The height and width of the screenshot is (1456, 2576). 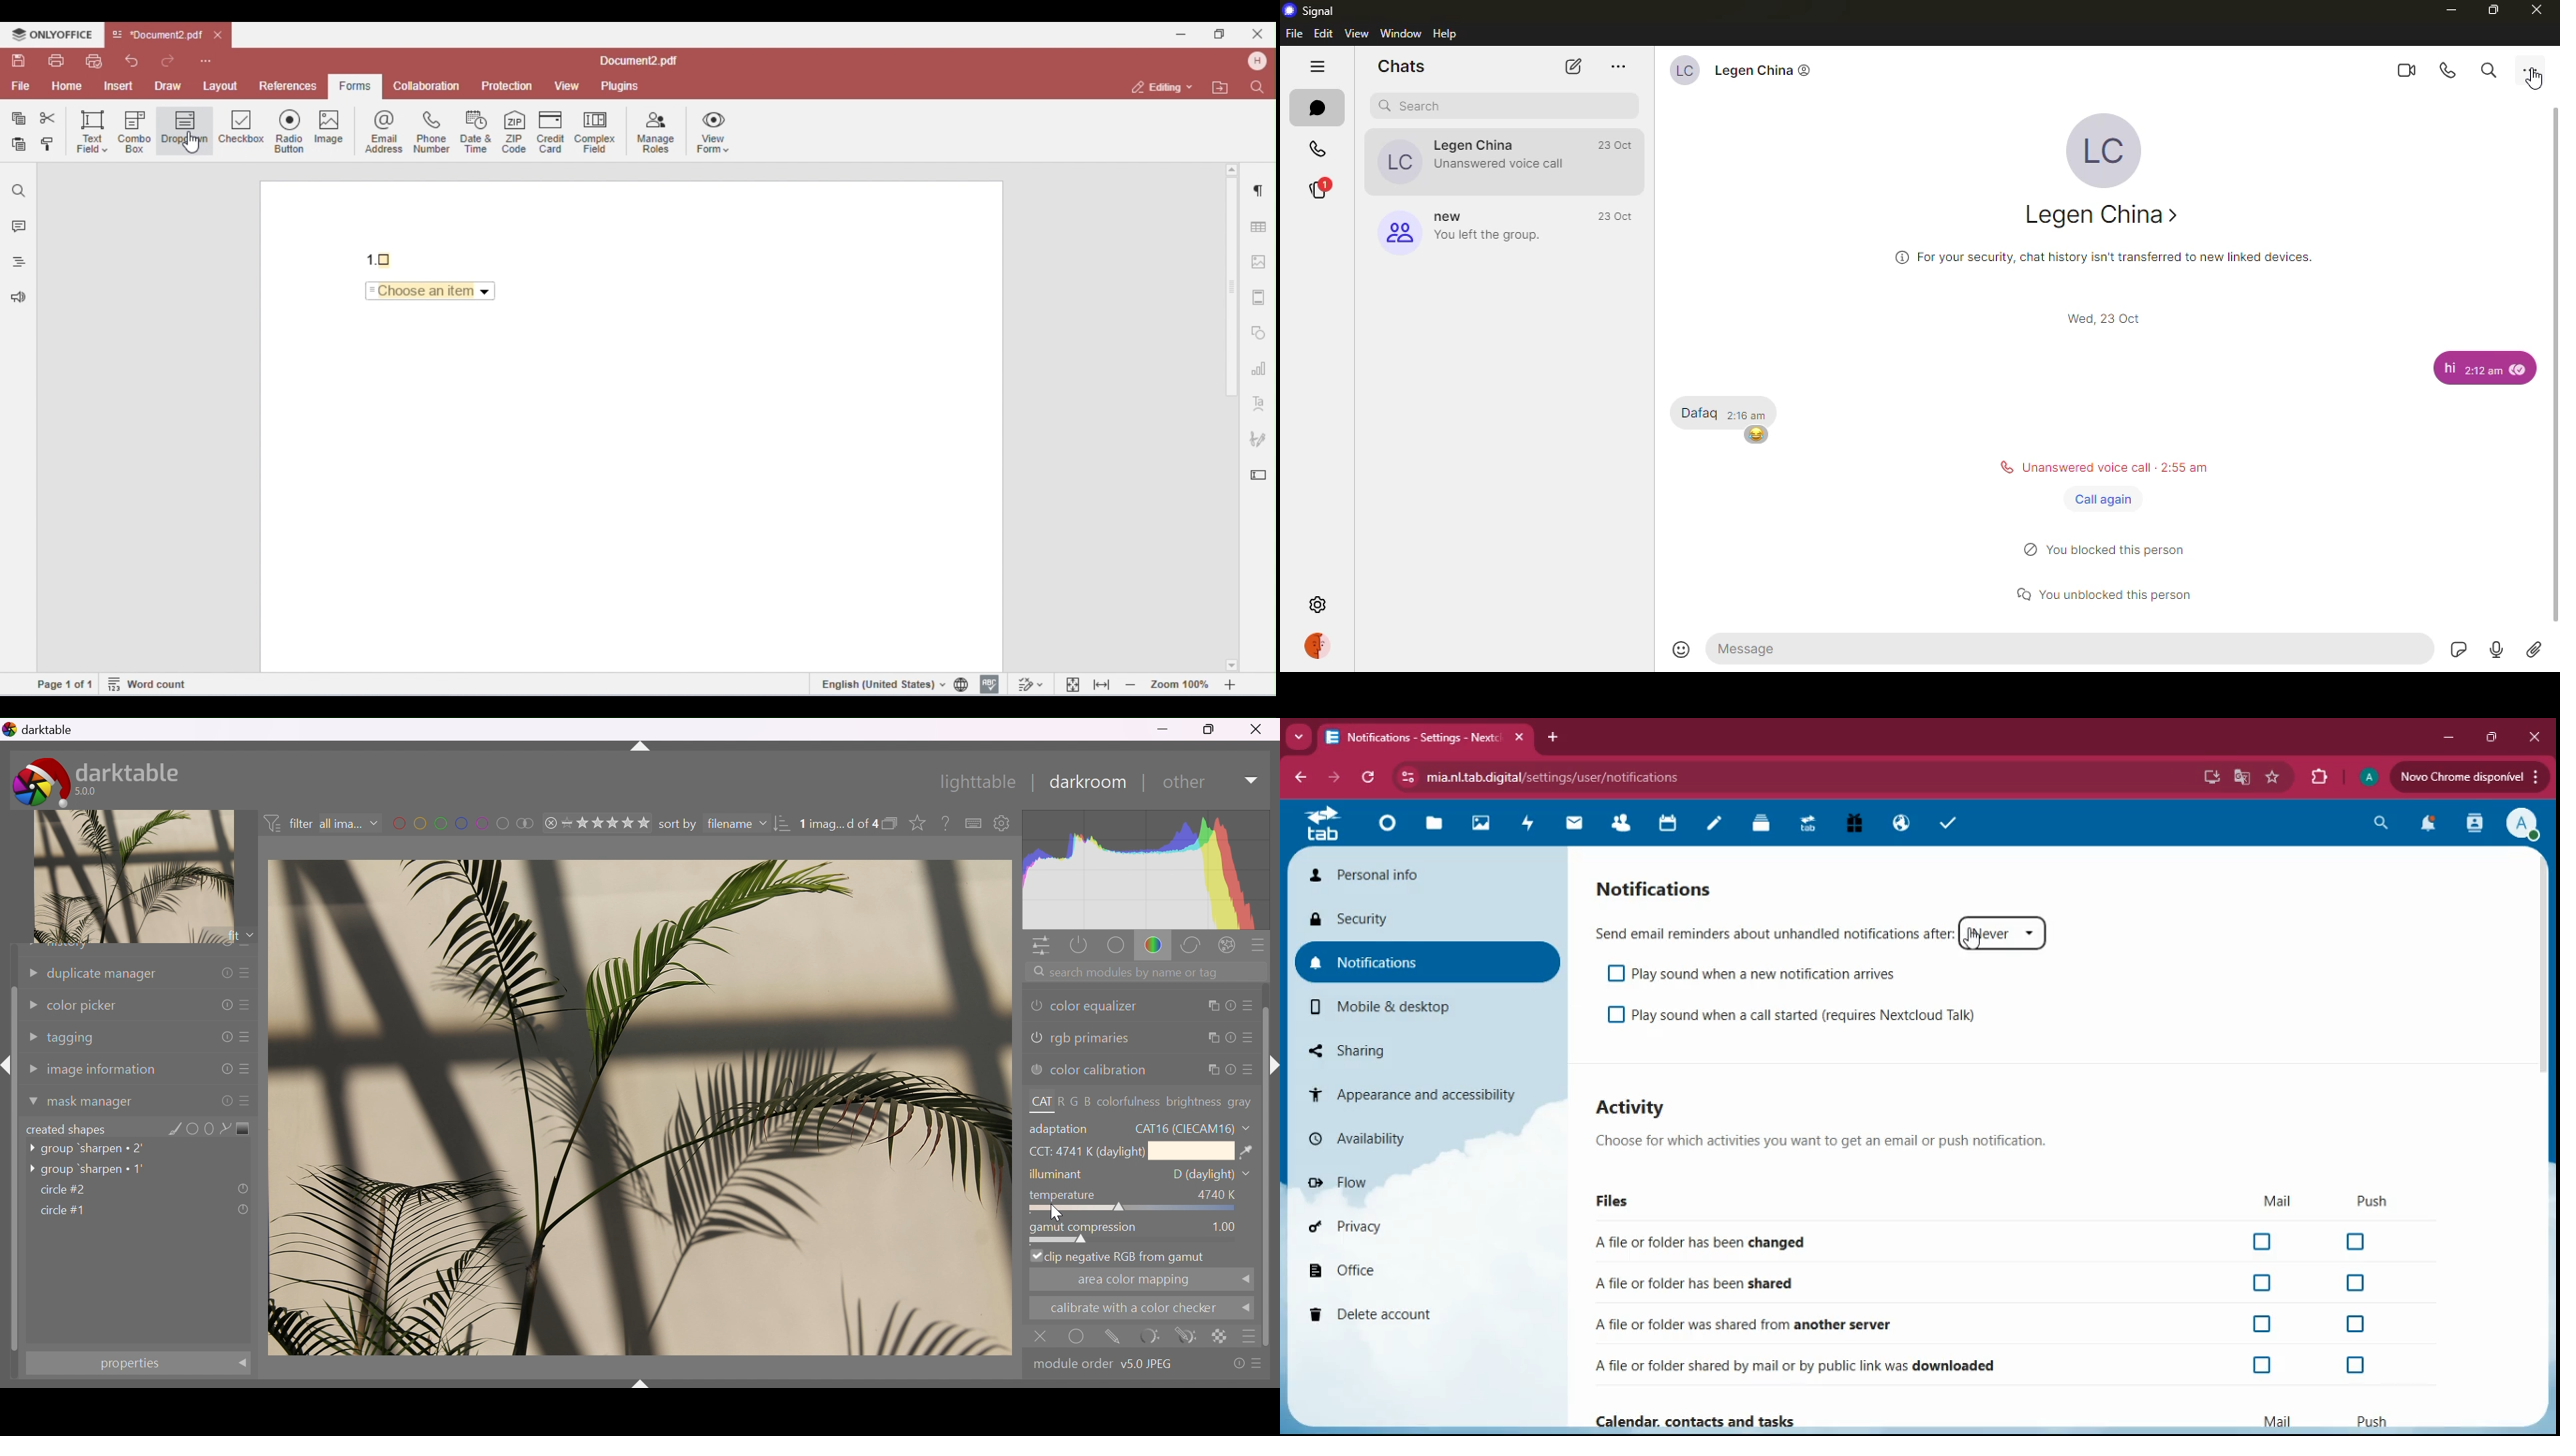 What do you see at coordinates (1233, 297) in the screenshot?
I see `vertical scroll bar` at bounding box center [1233, 297].